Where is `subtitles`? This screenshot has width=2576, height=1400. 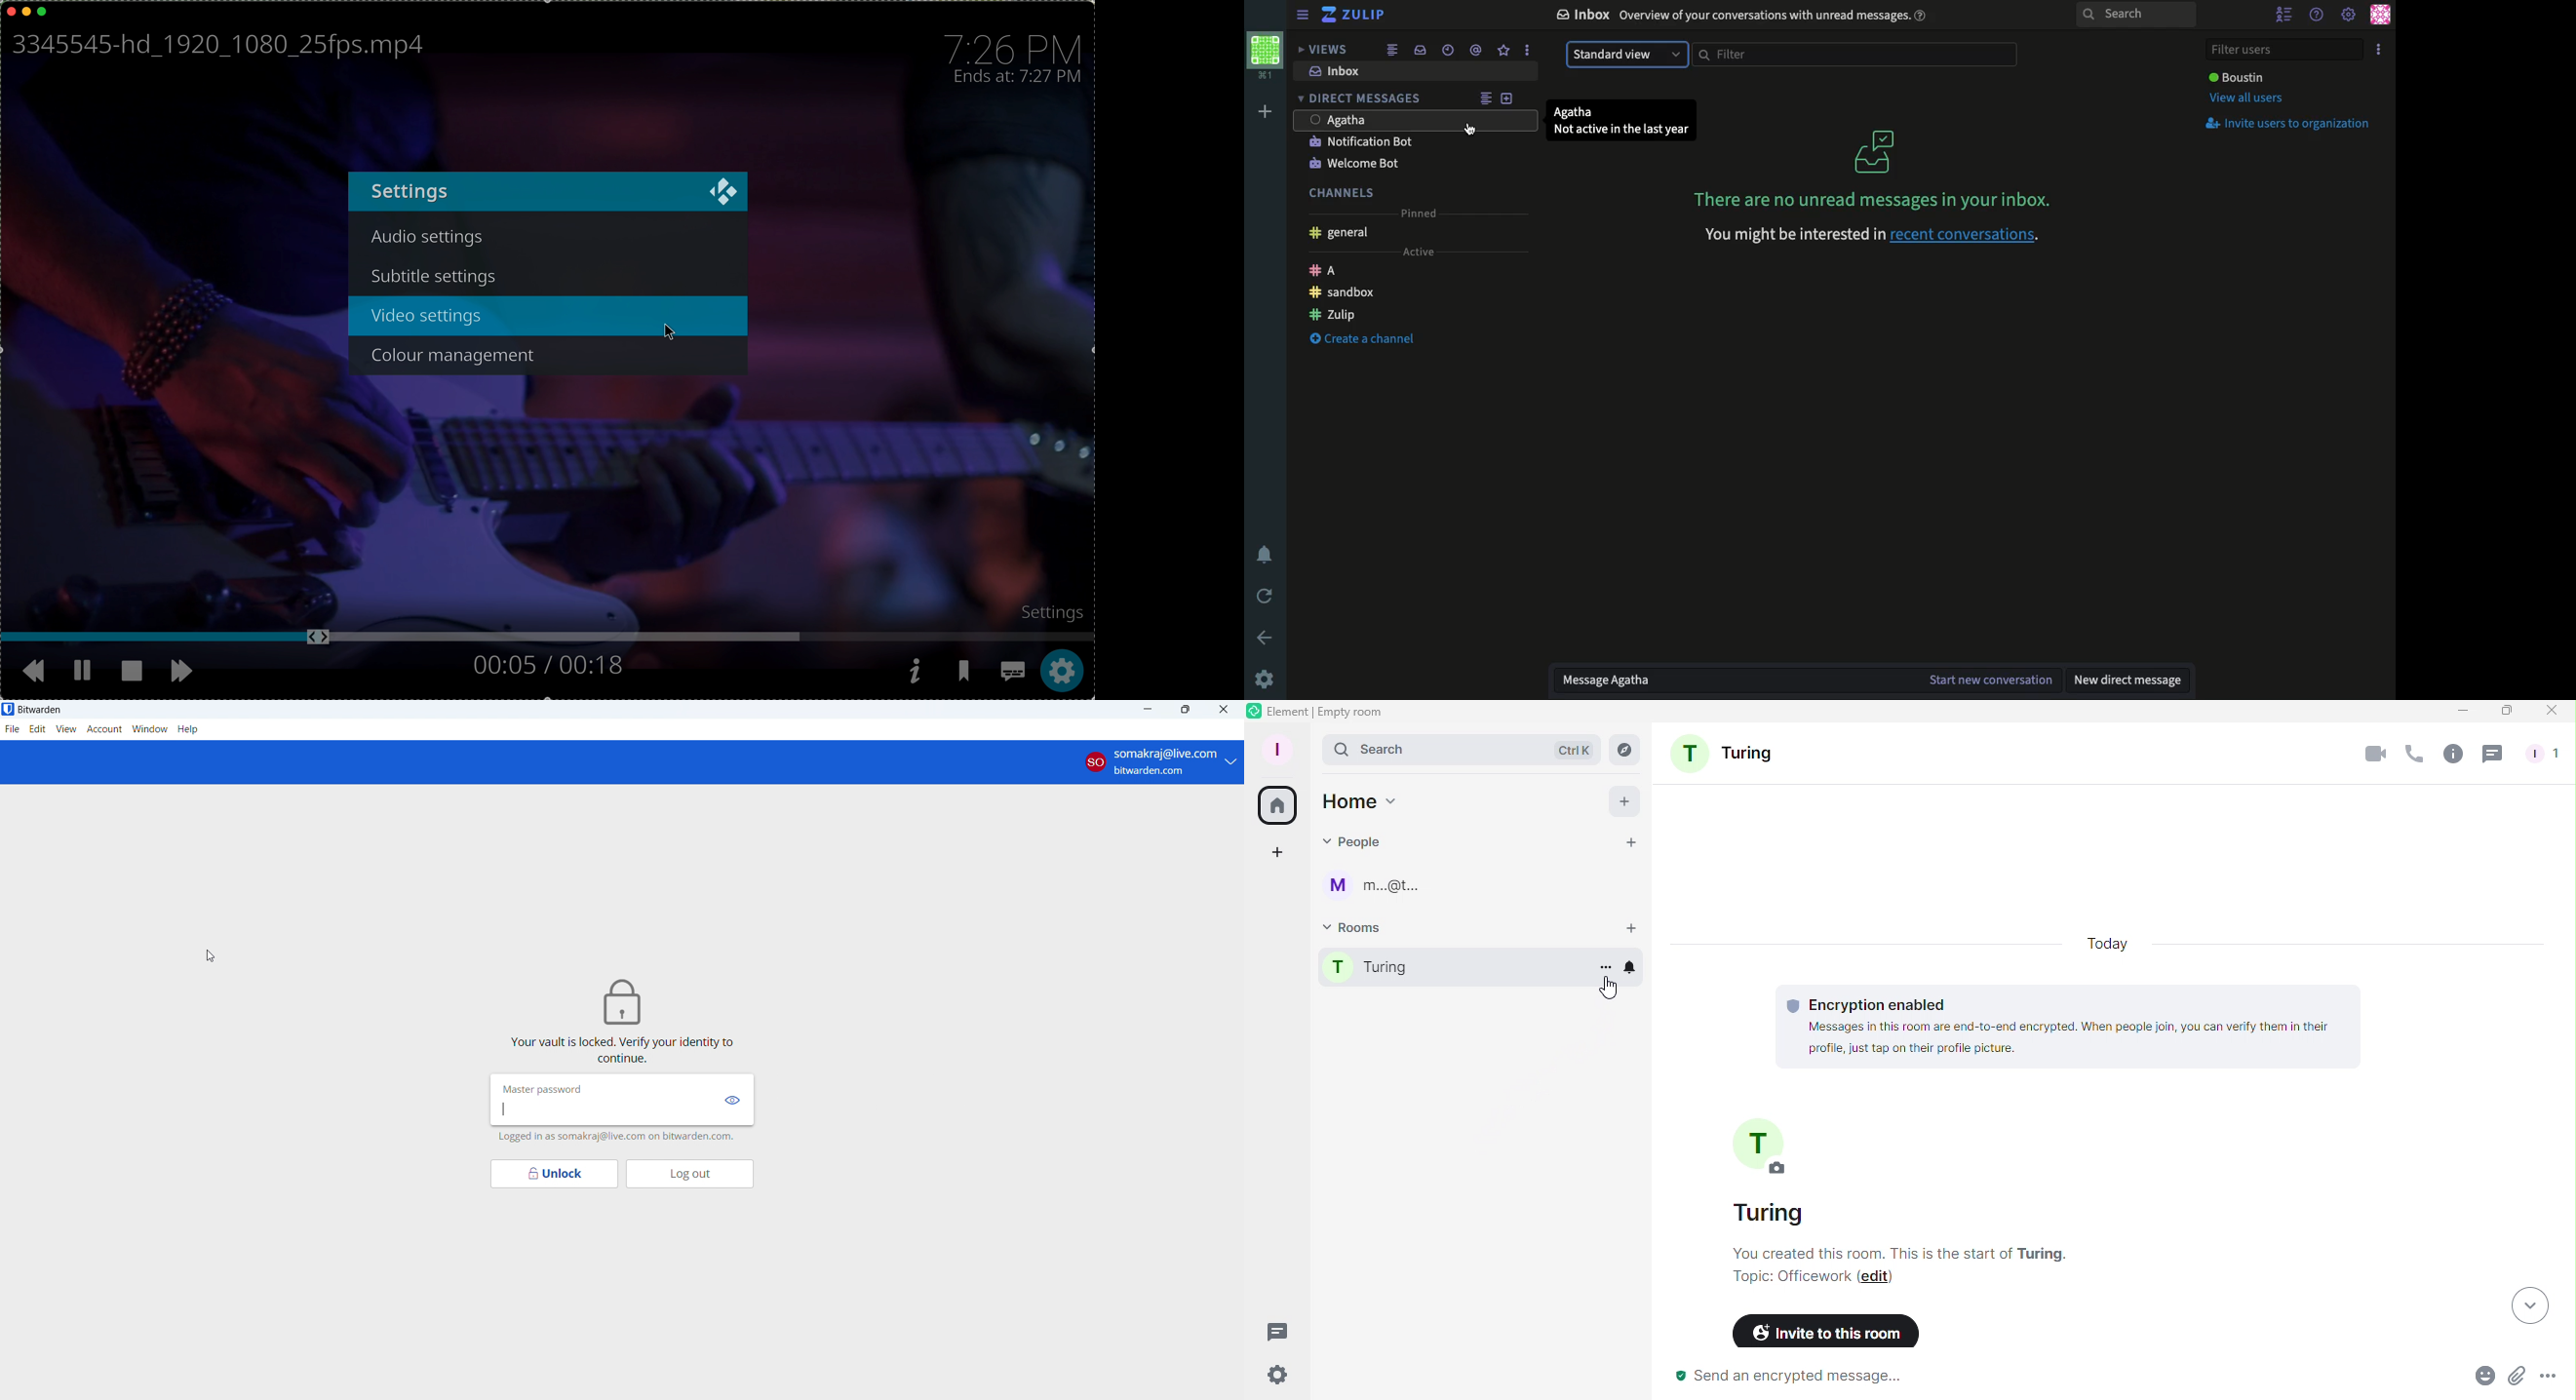
subtitles is located at coordinates (1013, 674).